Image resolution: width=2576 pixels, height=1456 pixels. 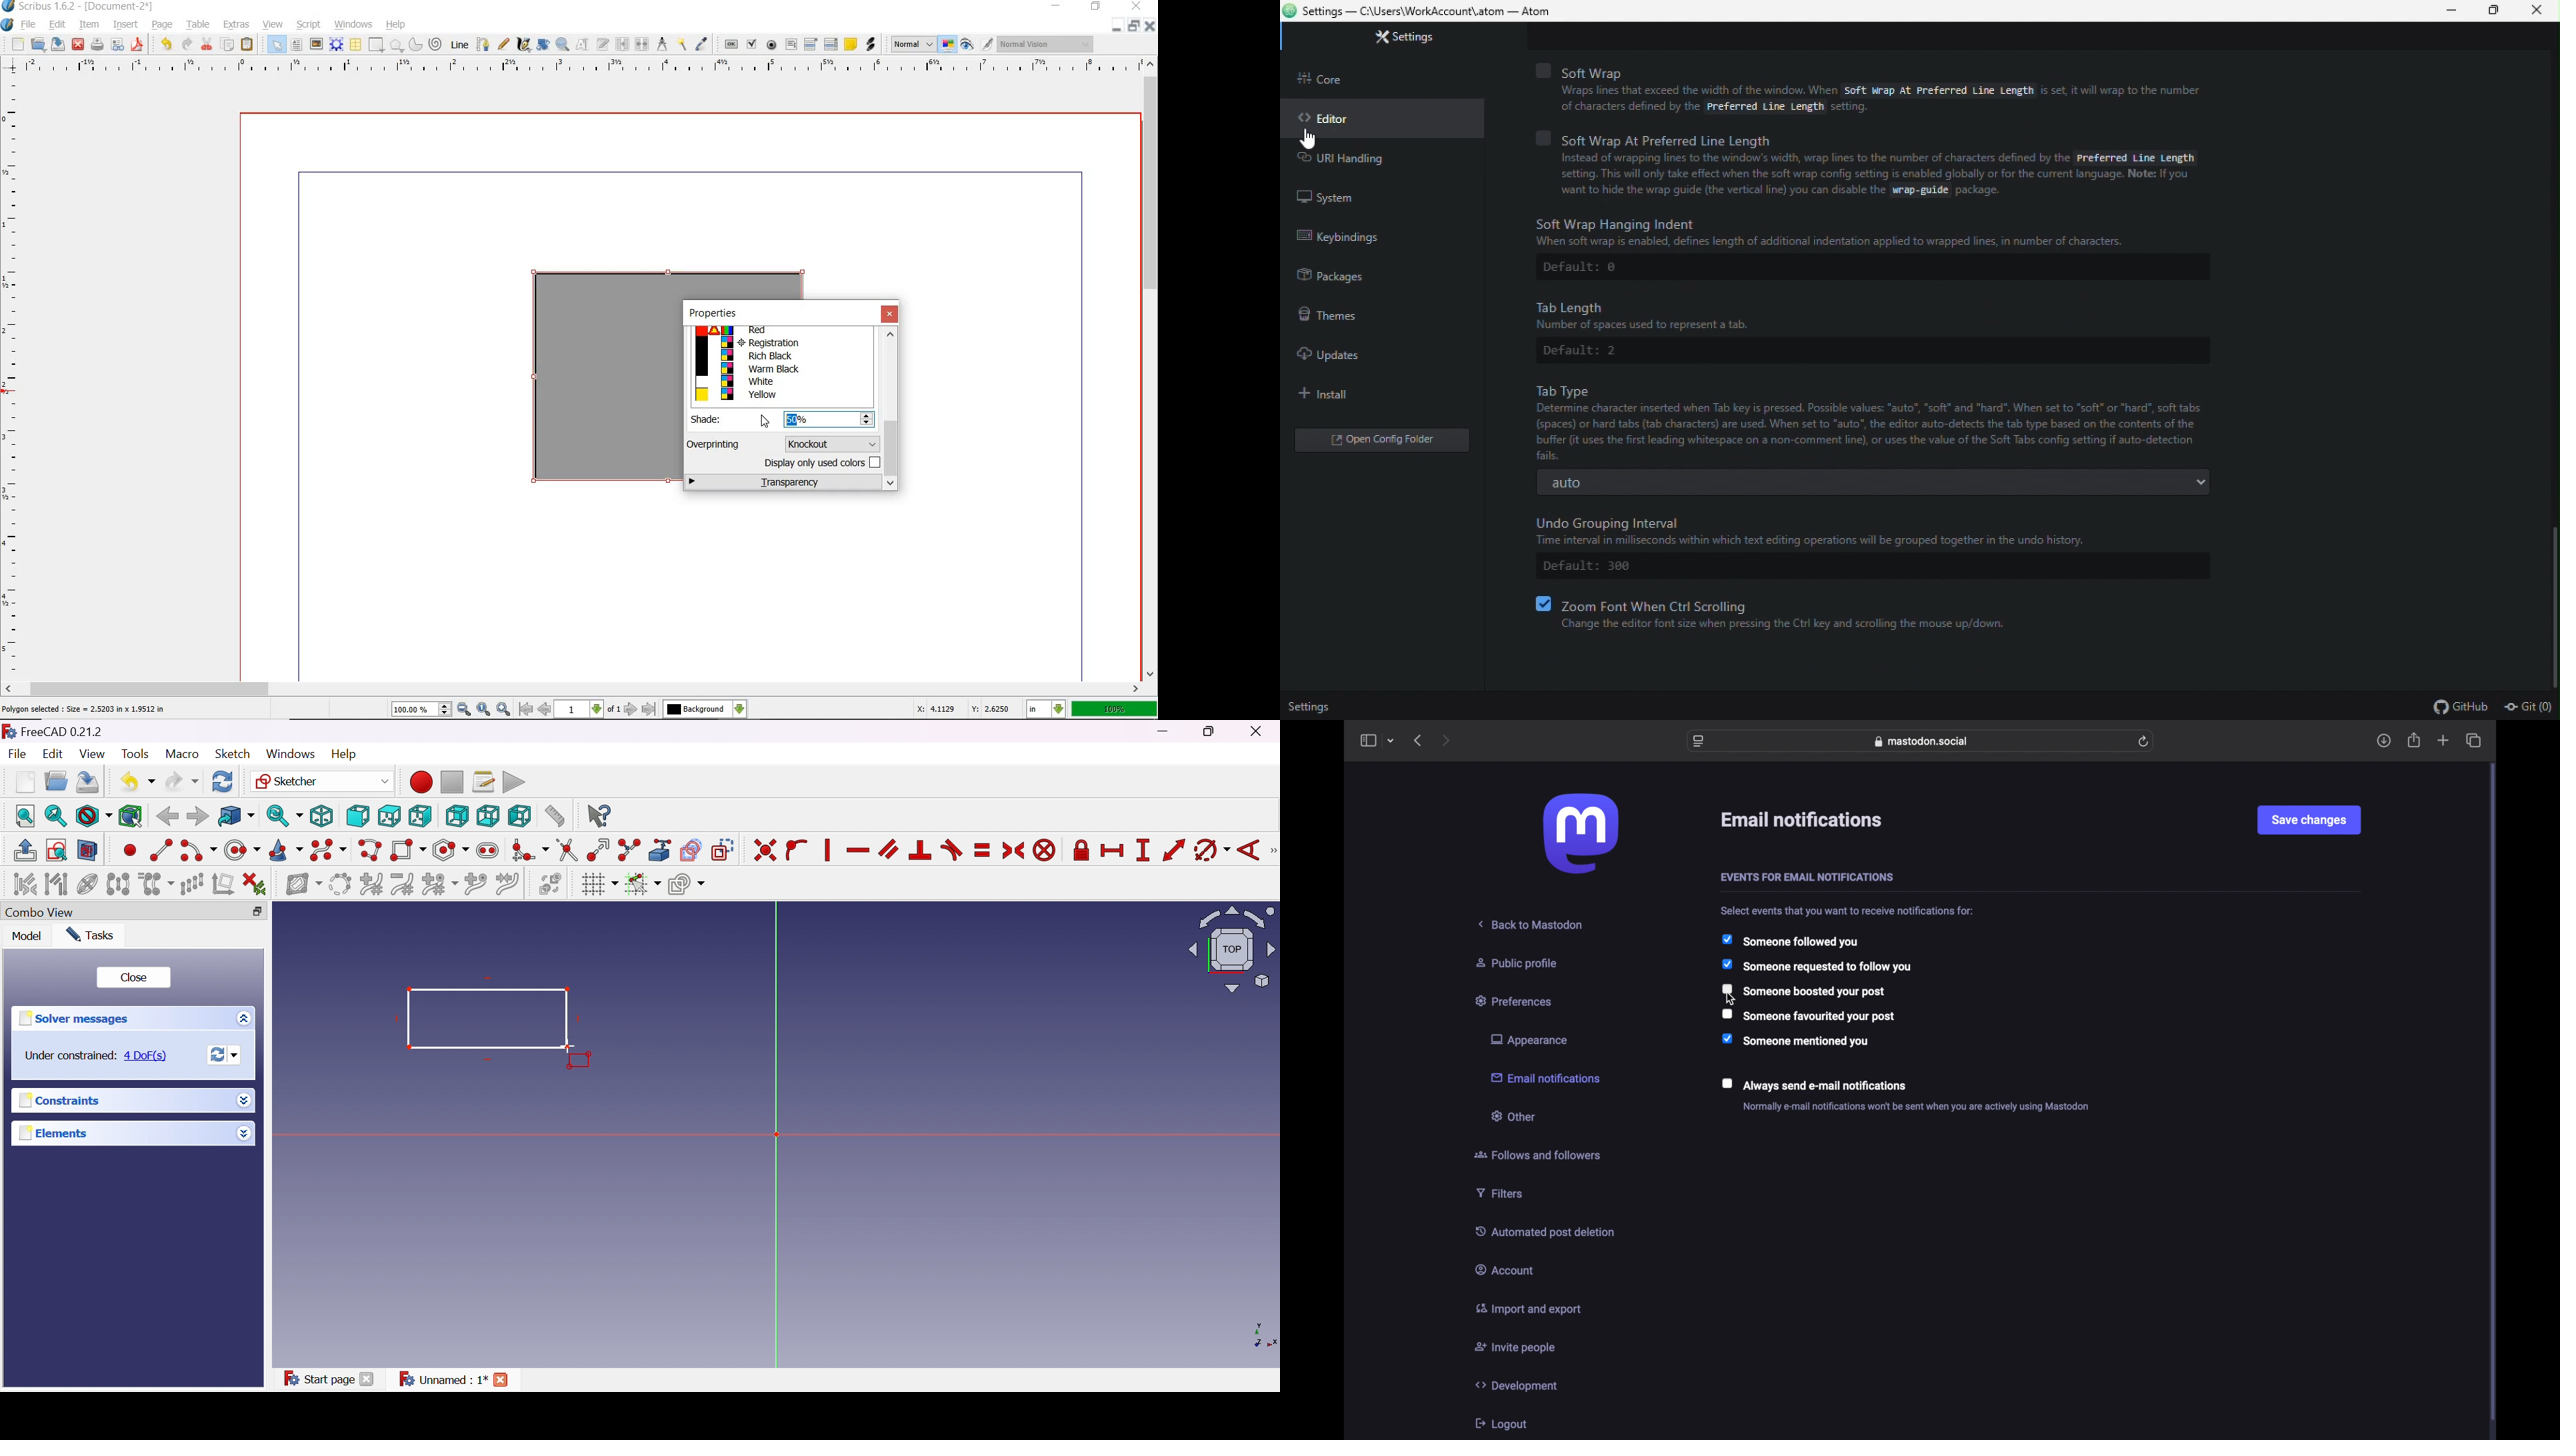 I want to click on Isometric, so click(x=322, y=816).